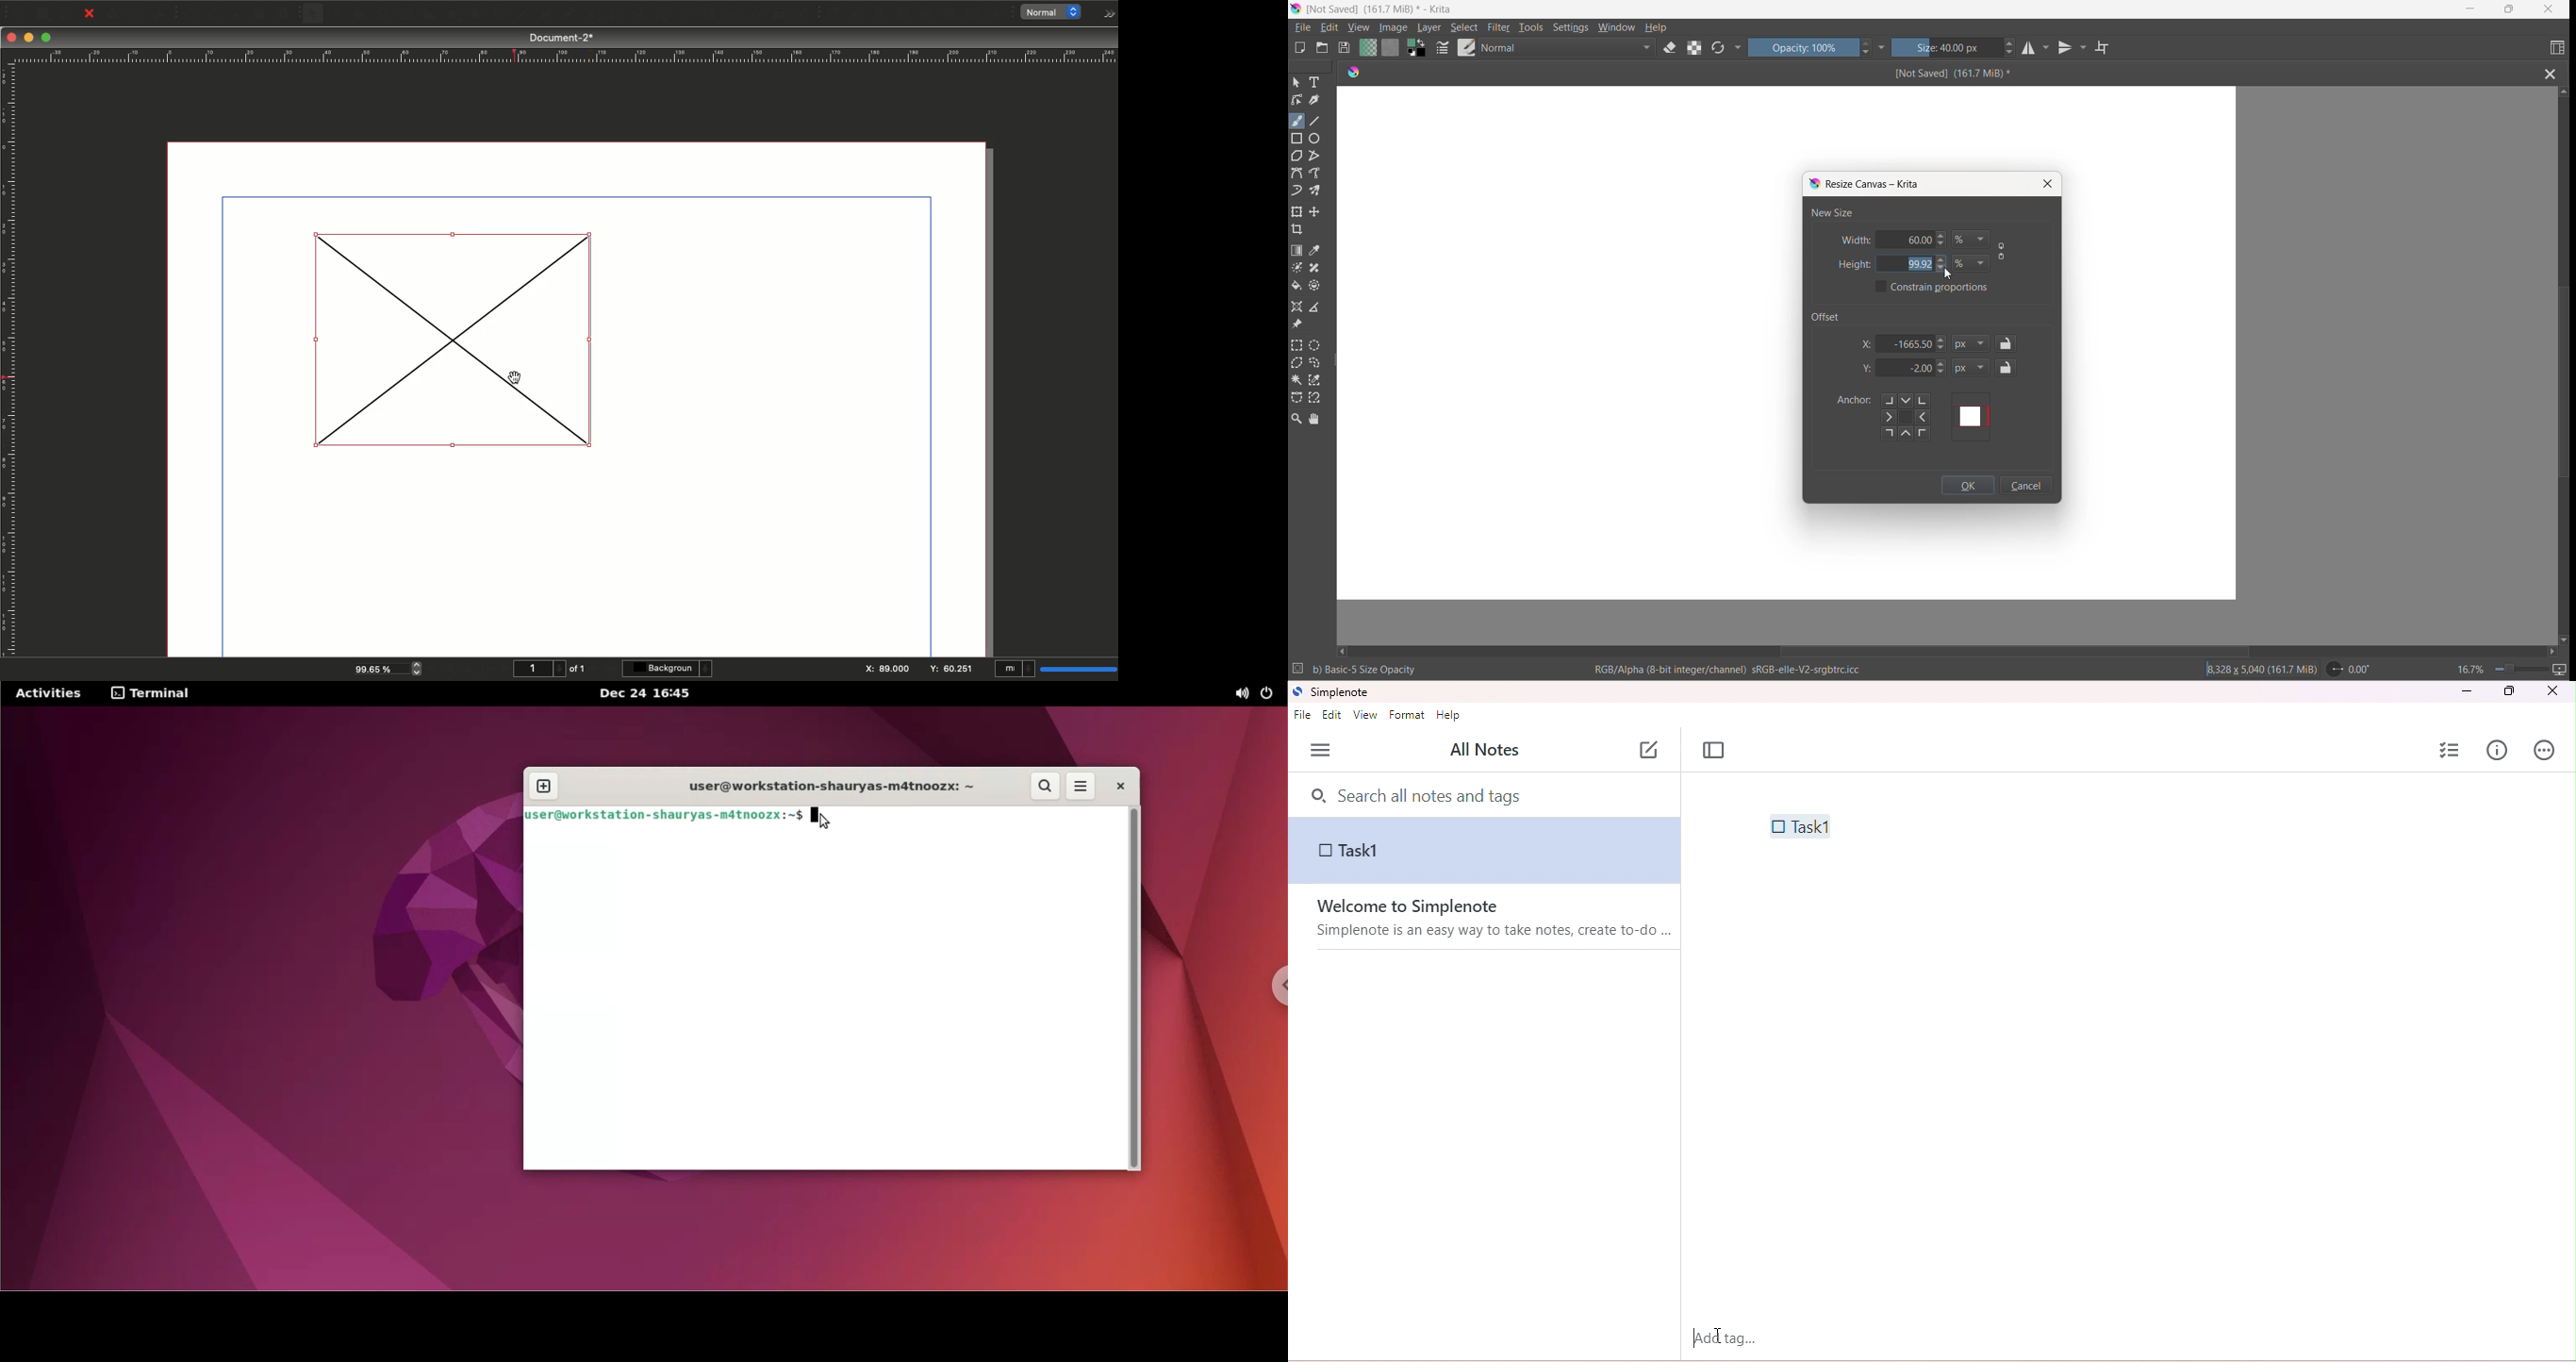  Describe the element at coordinates (1496, 932) in the screenshot. I see `simplenote is an easy way to take notes, create to do` at that location.